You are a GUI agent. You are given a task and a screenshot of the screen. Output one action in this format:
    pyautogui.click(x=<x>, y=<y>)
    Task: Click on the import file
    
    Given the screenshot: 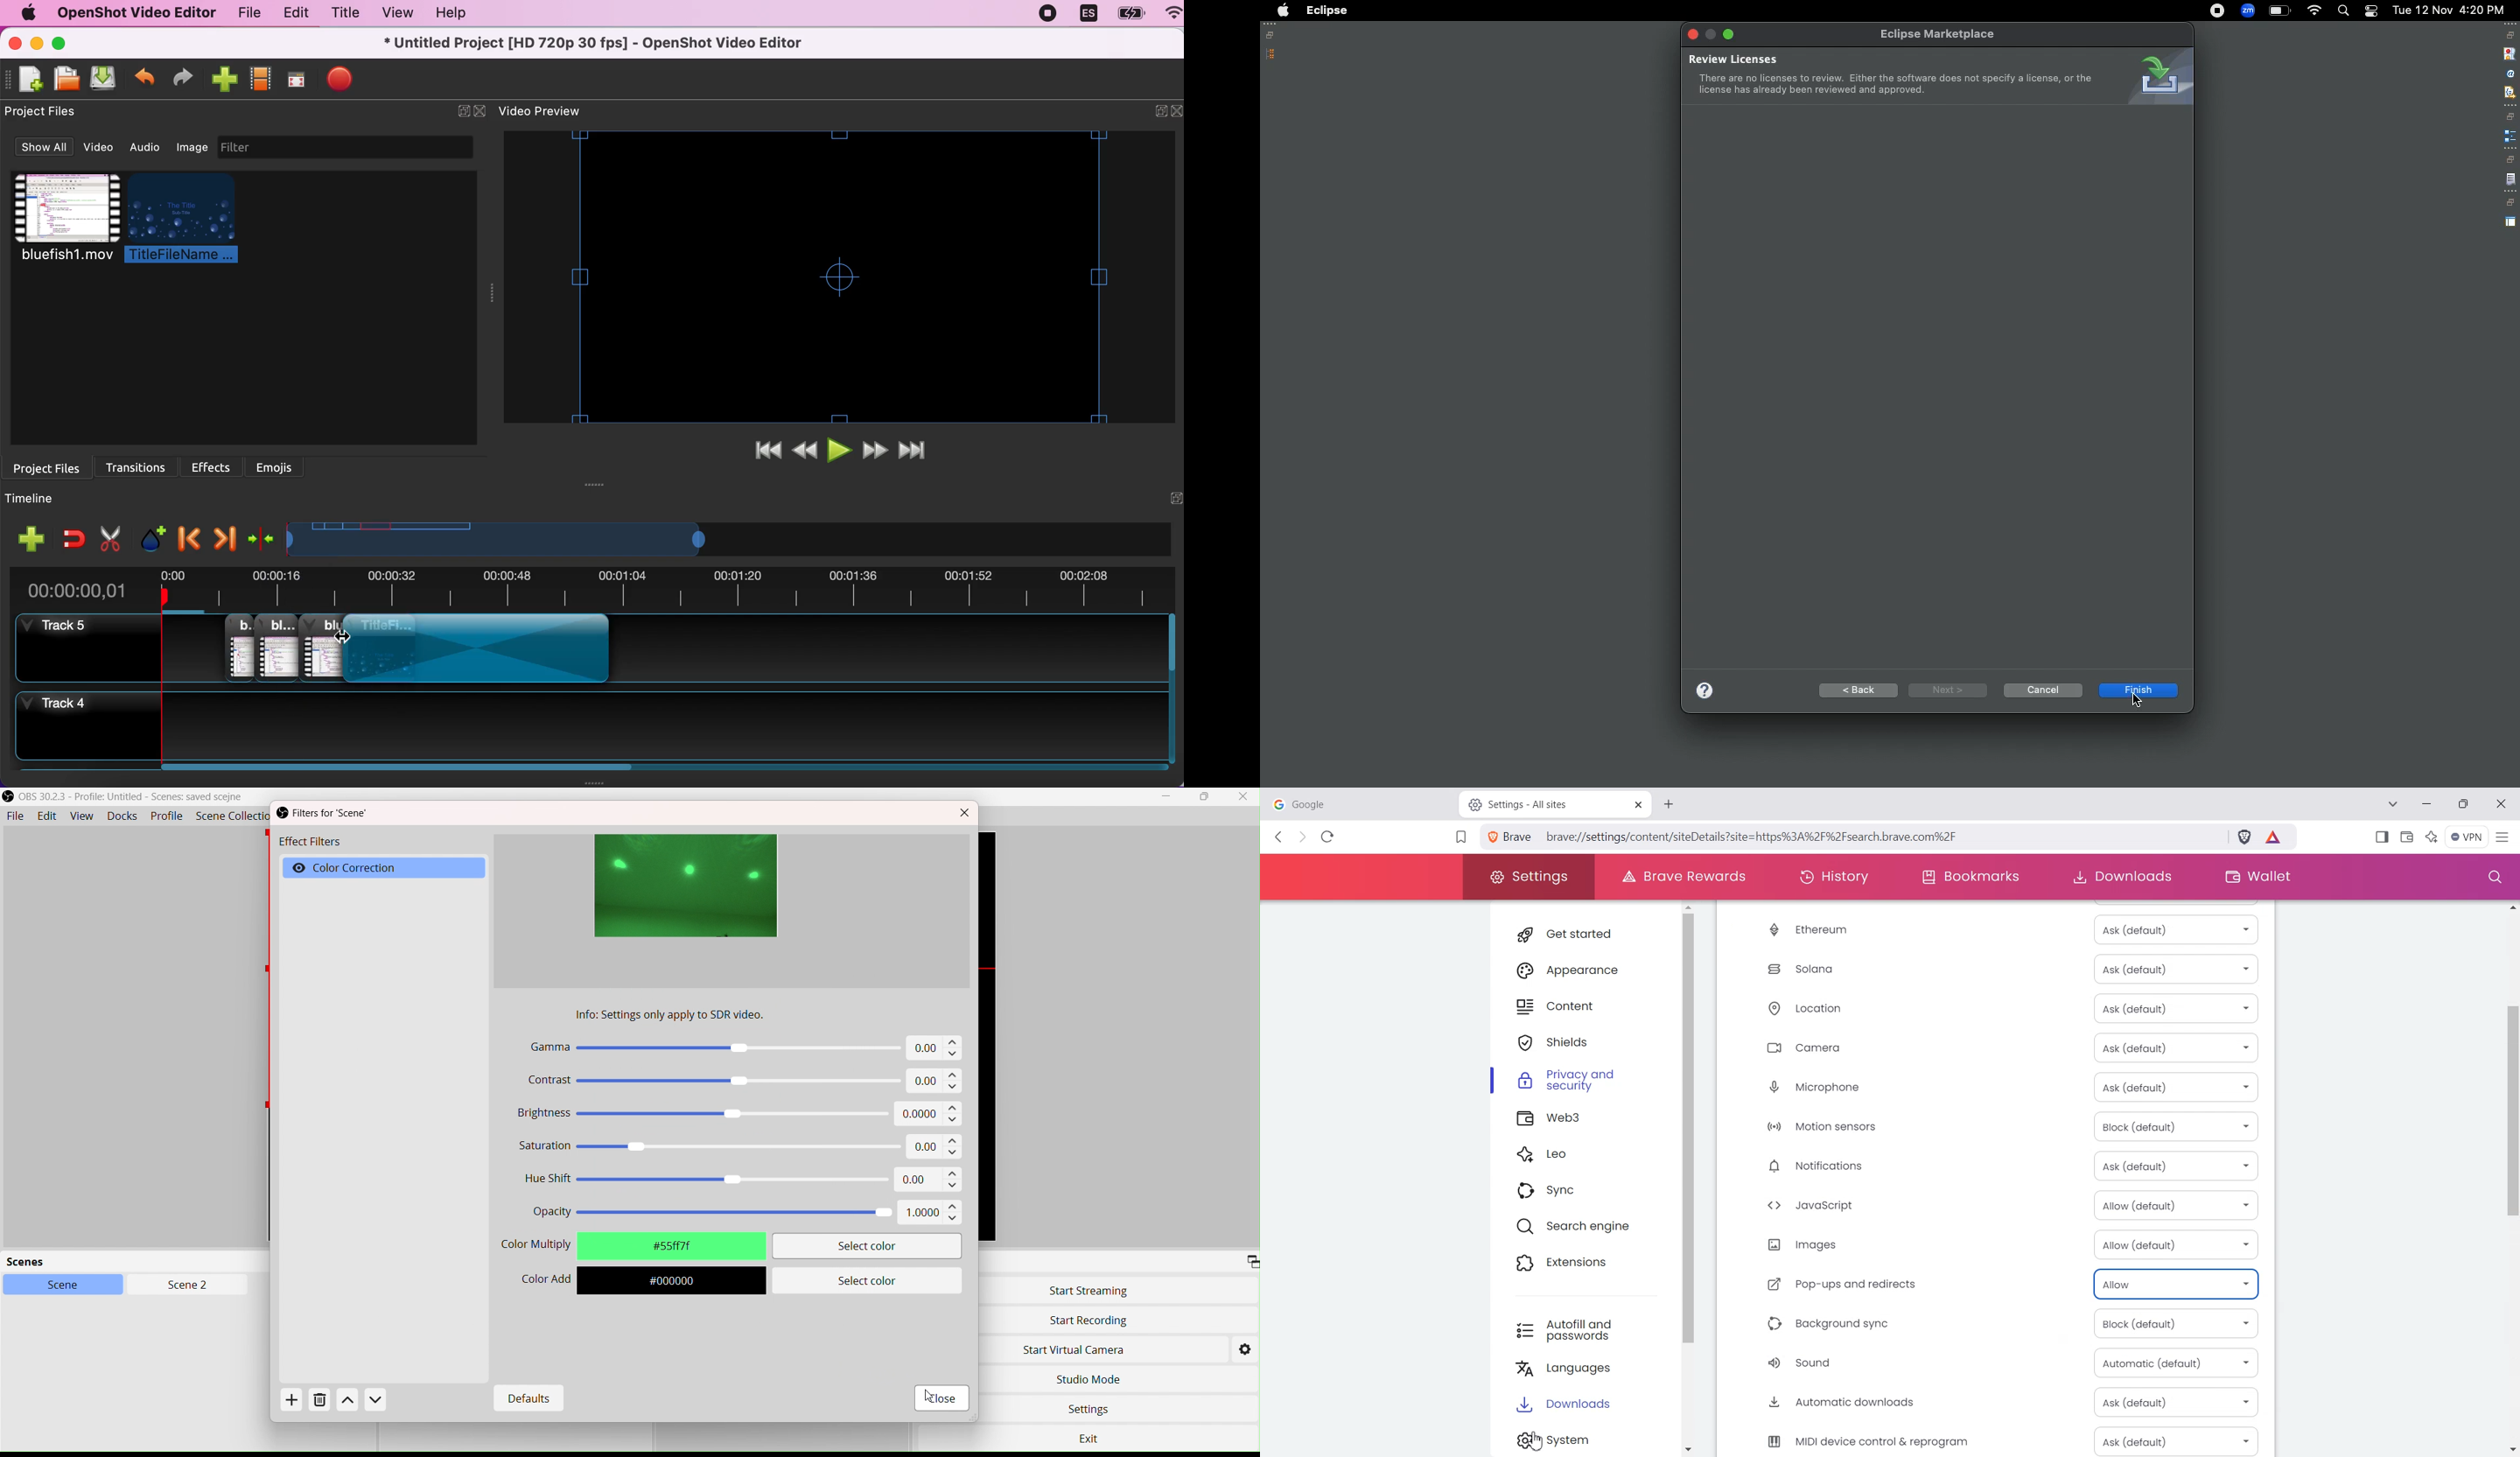 What is the action you would take?
    pyautogui.click(x=222, y=80)
    